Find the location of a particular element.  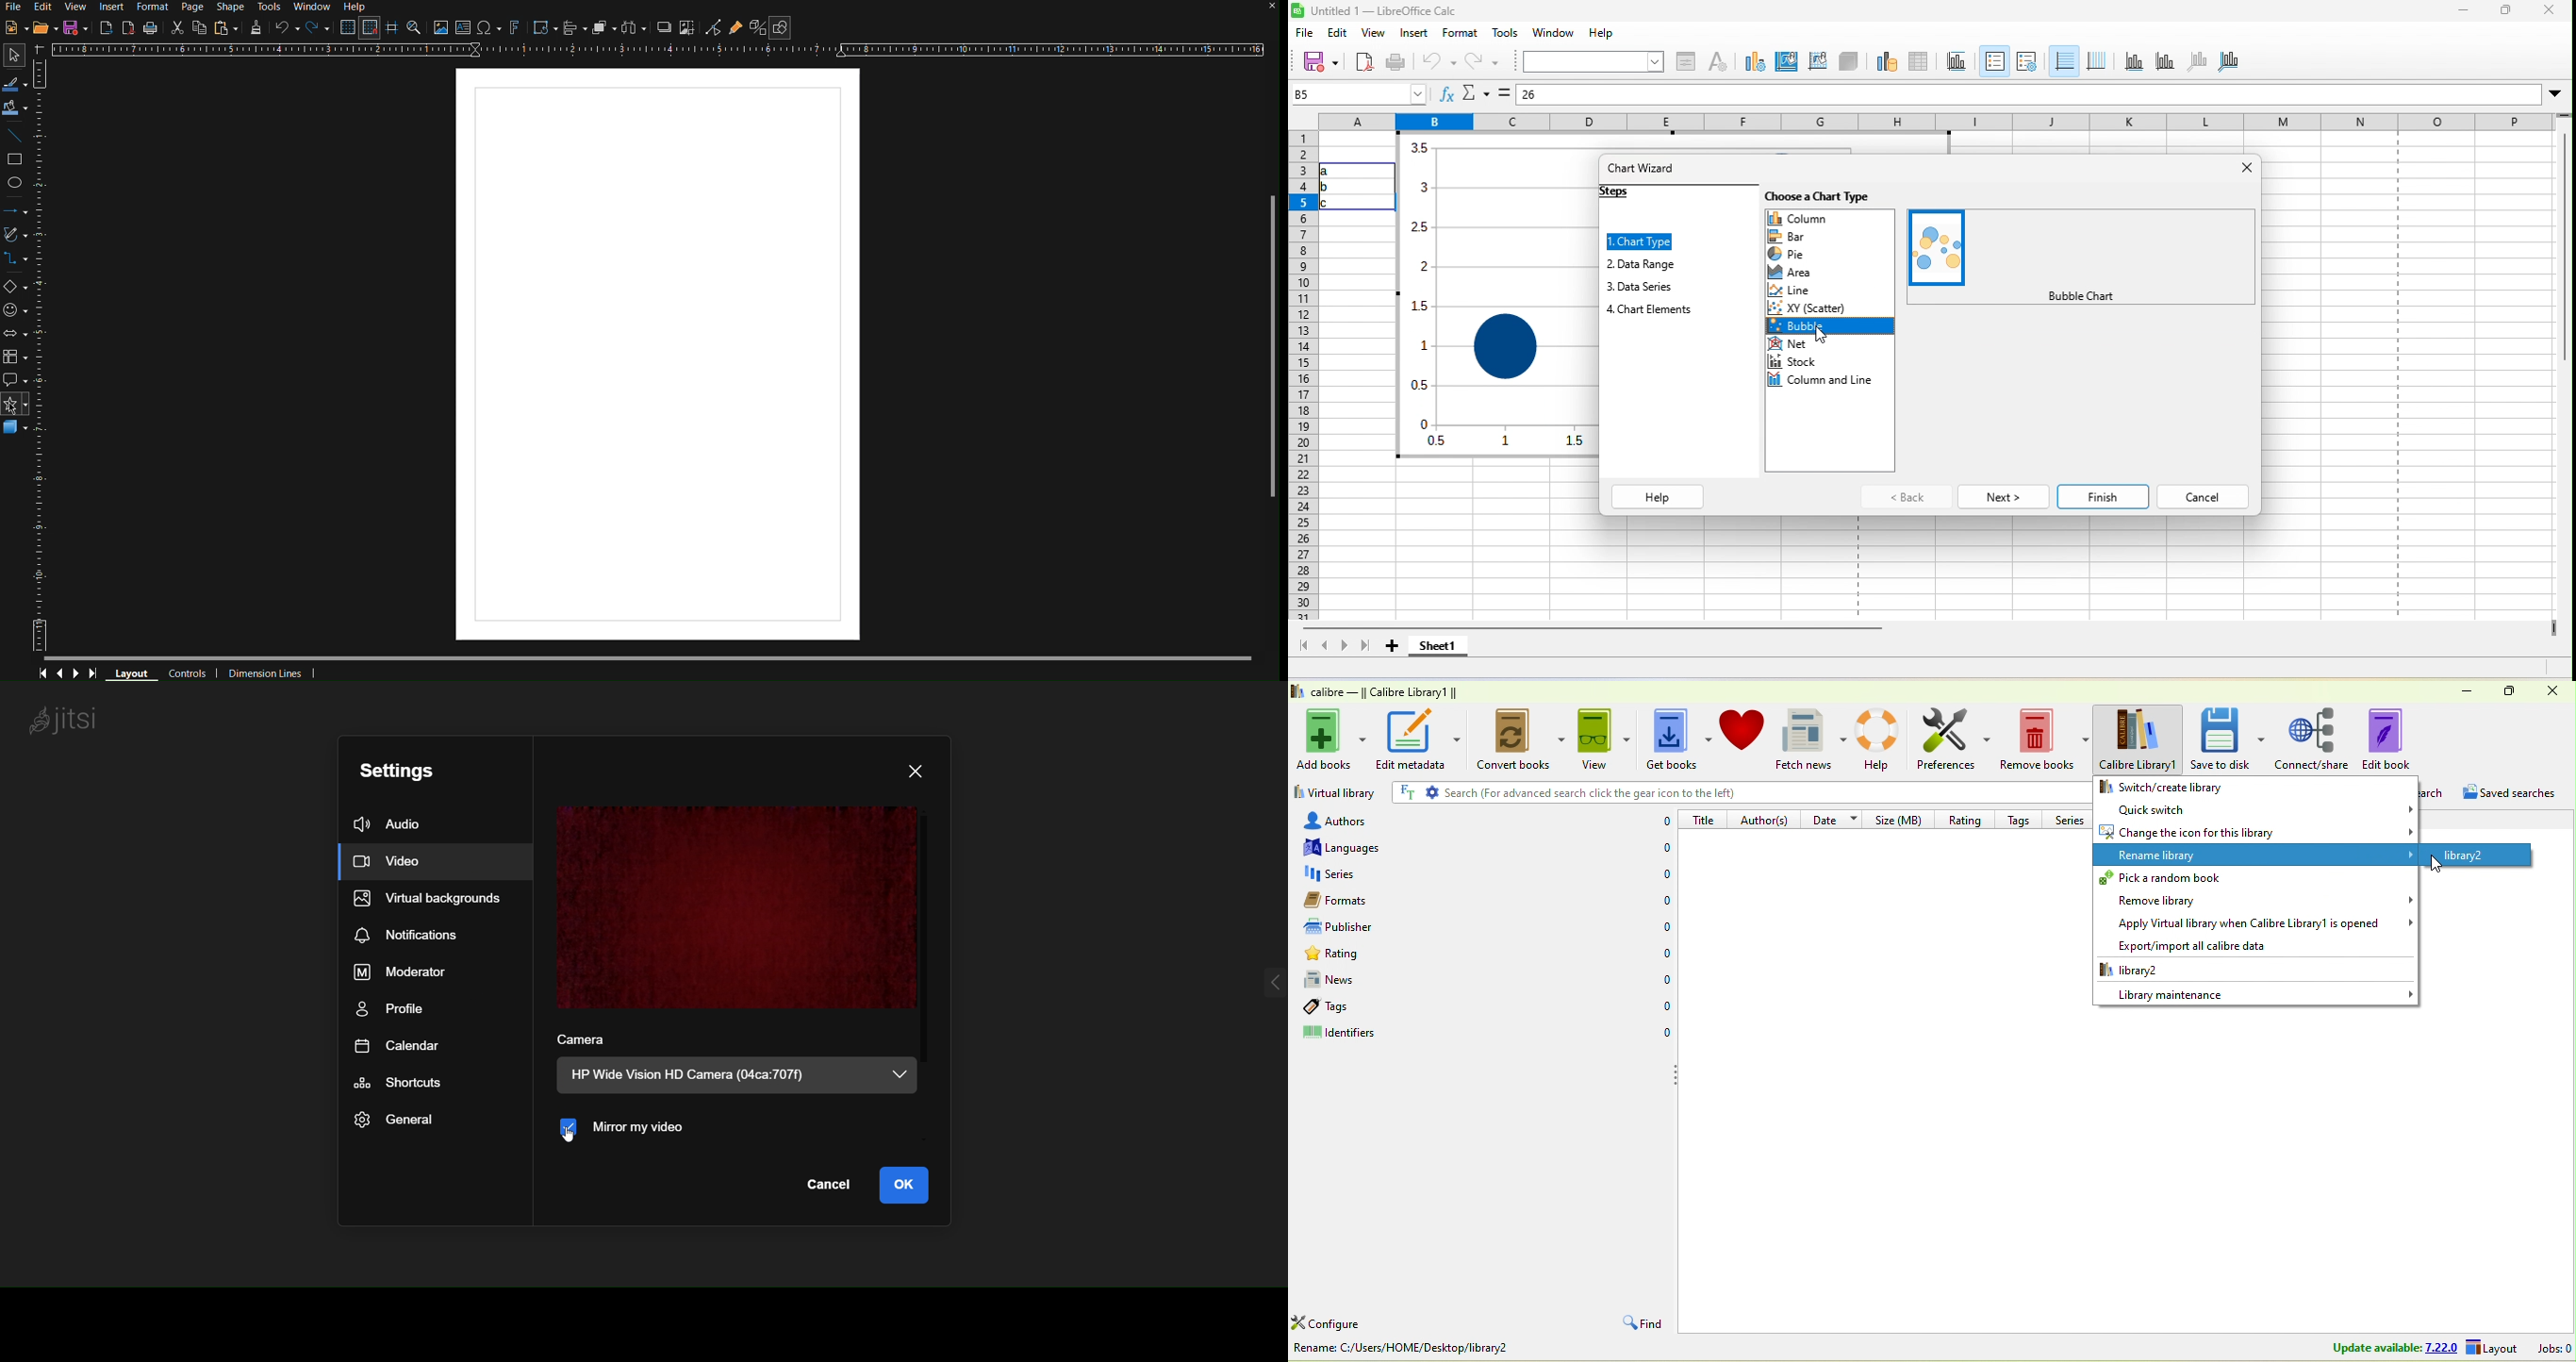

identifiers is located at coordinates (1359, 1035).